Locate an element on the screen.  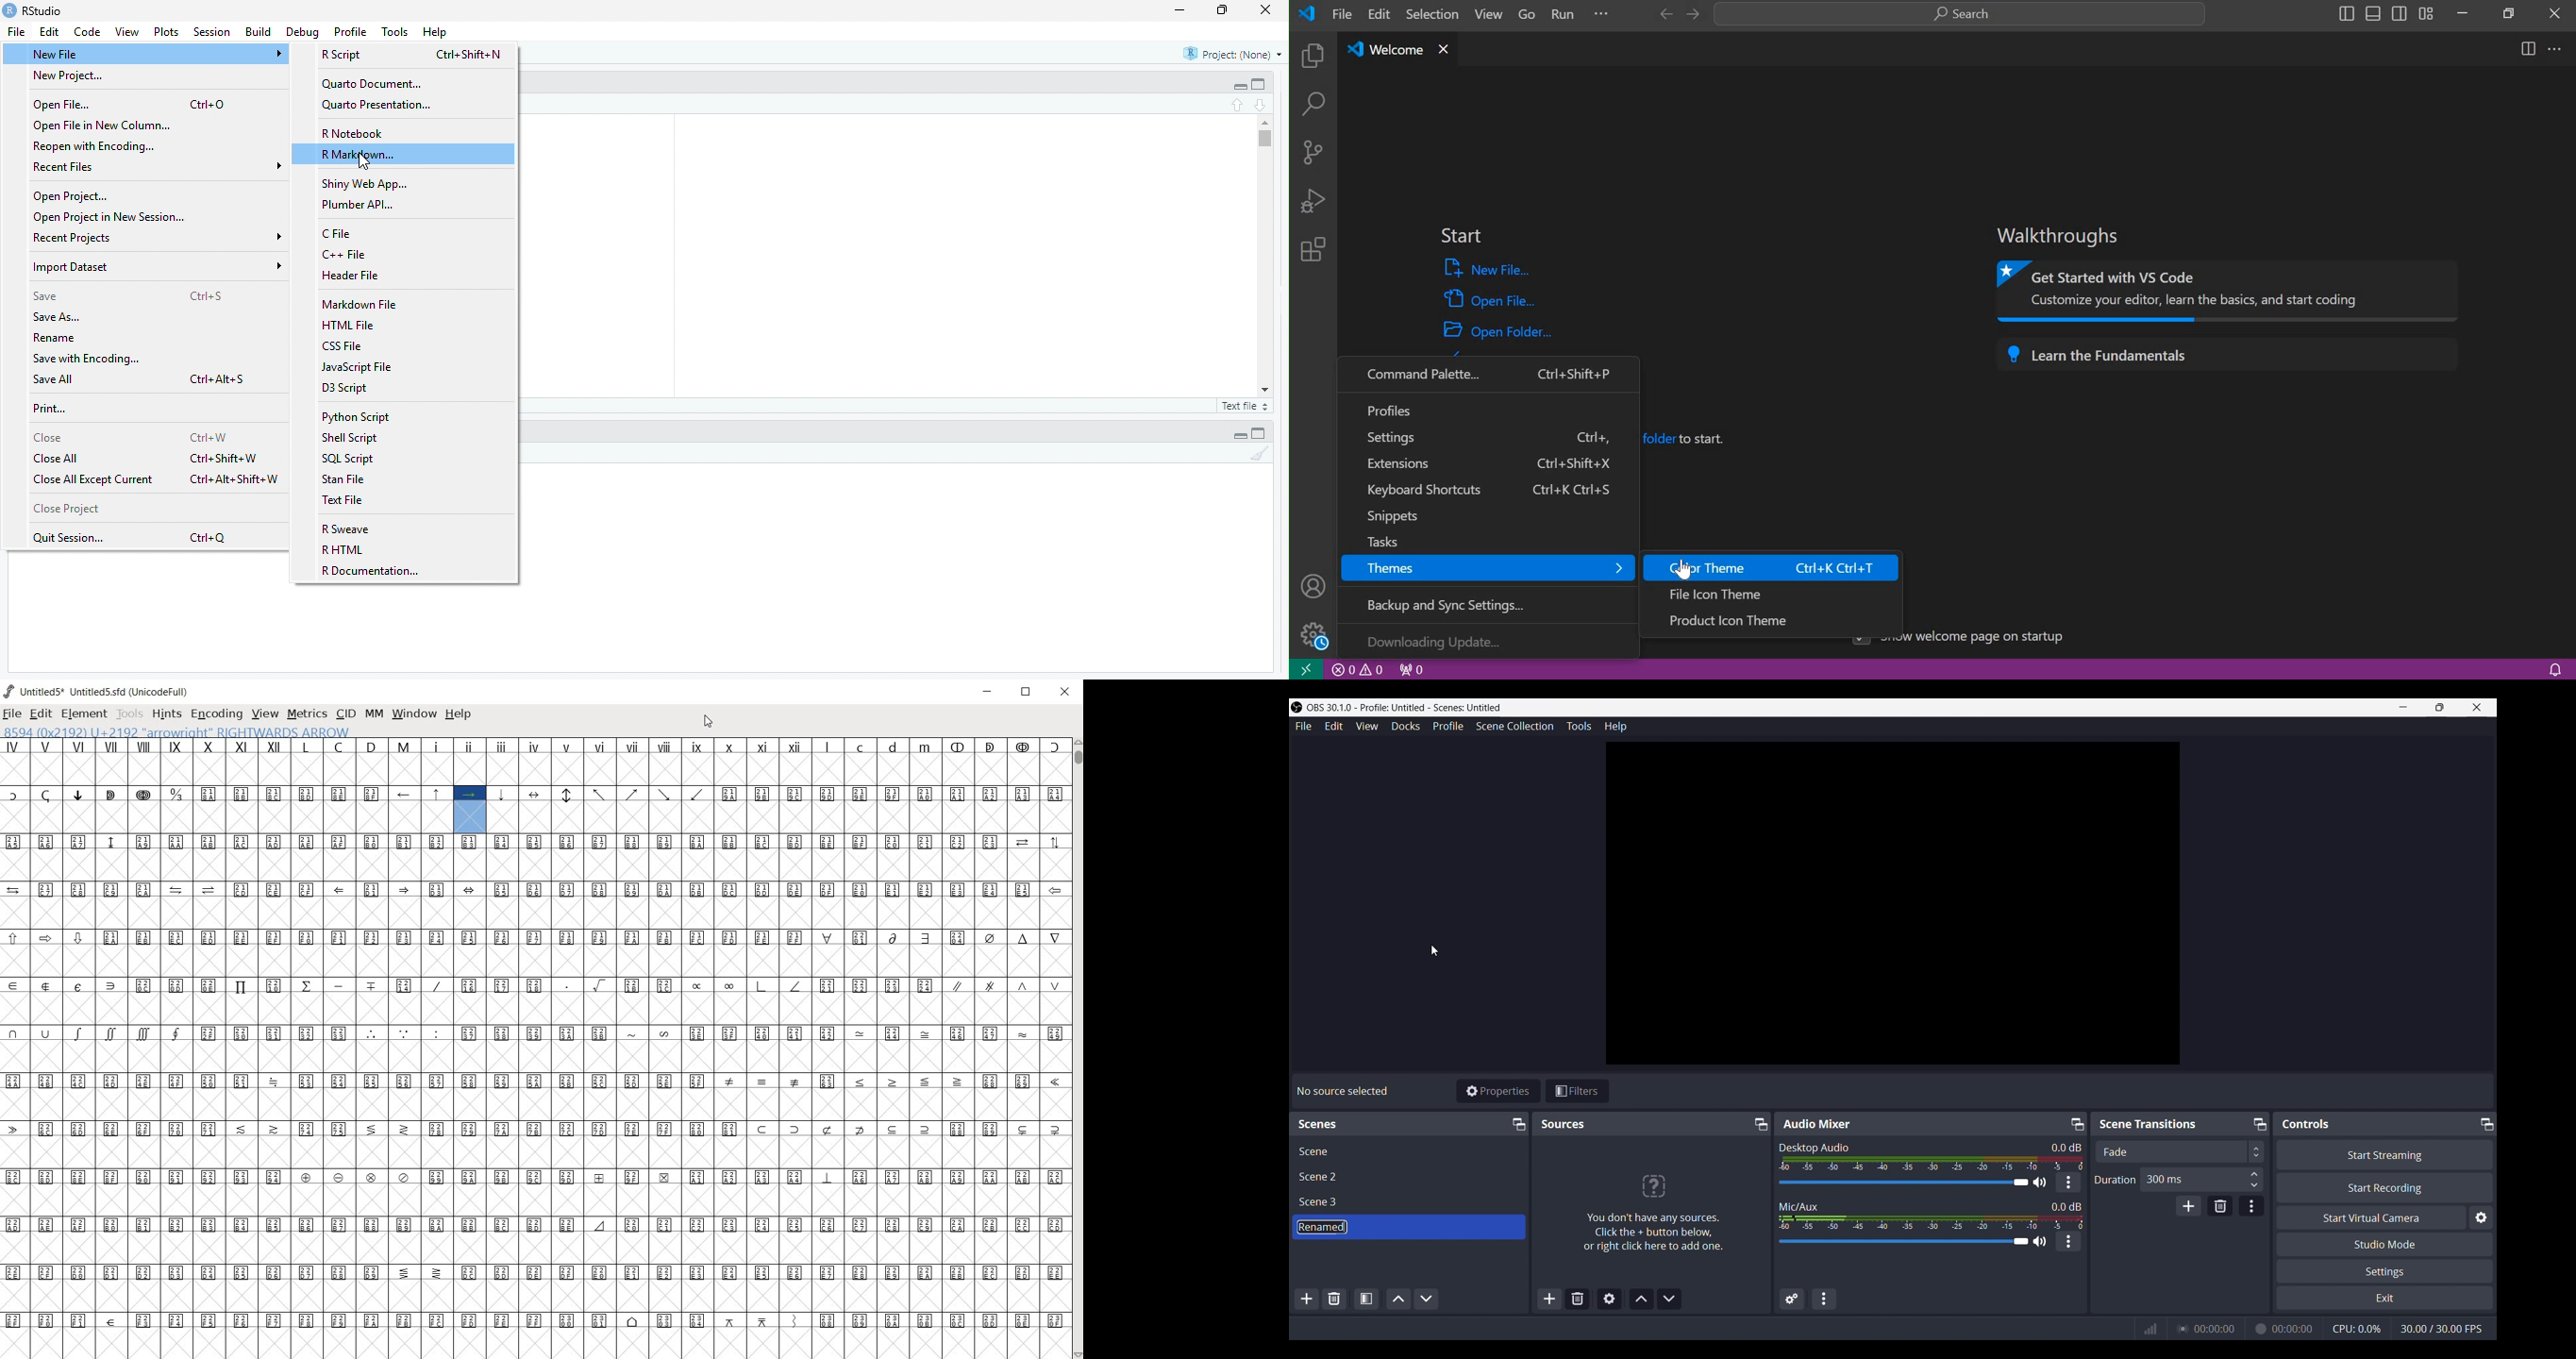
Move scene up is located at coordinates (1398, 1298).